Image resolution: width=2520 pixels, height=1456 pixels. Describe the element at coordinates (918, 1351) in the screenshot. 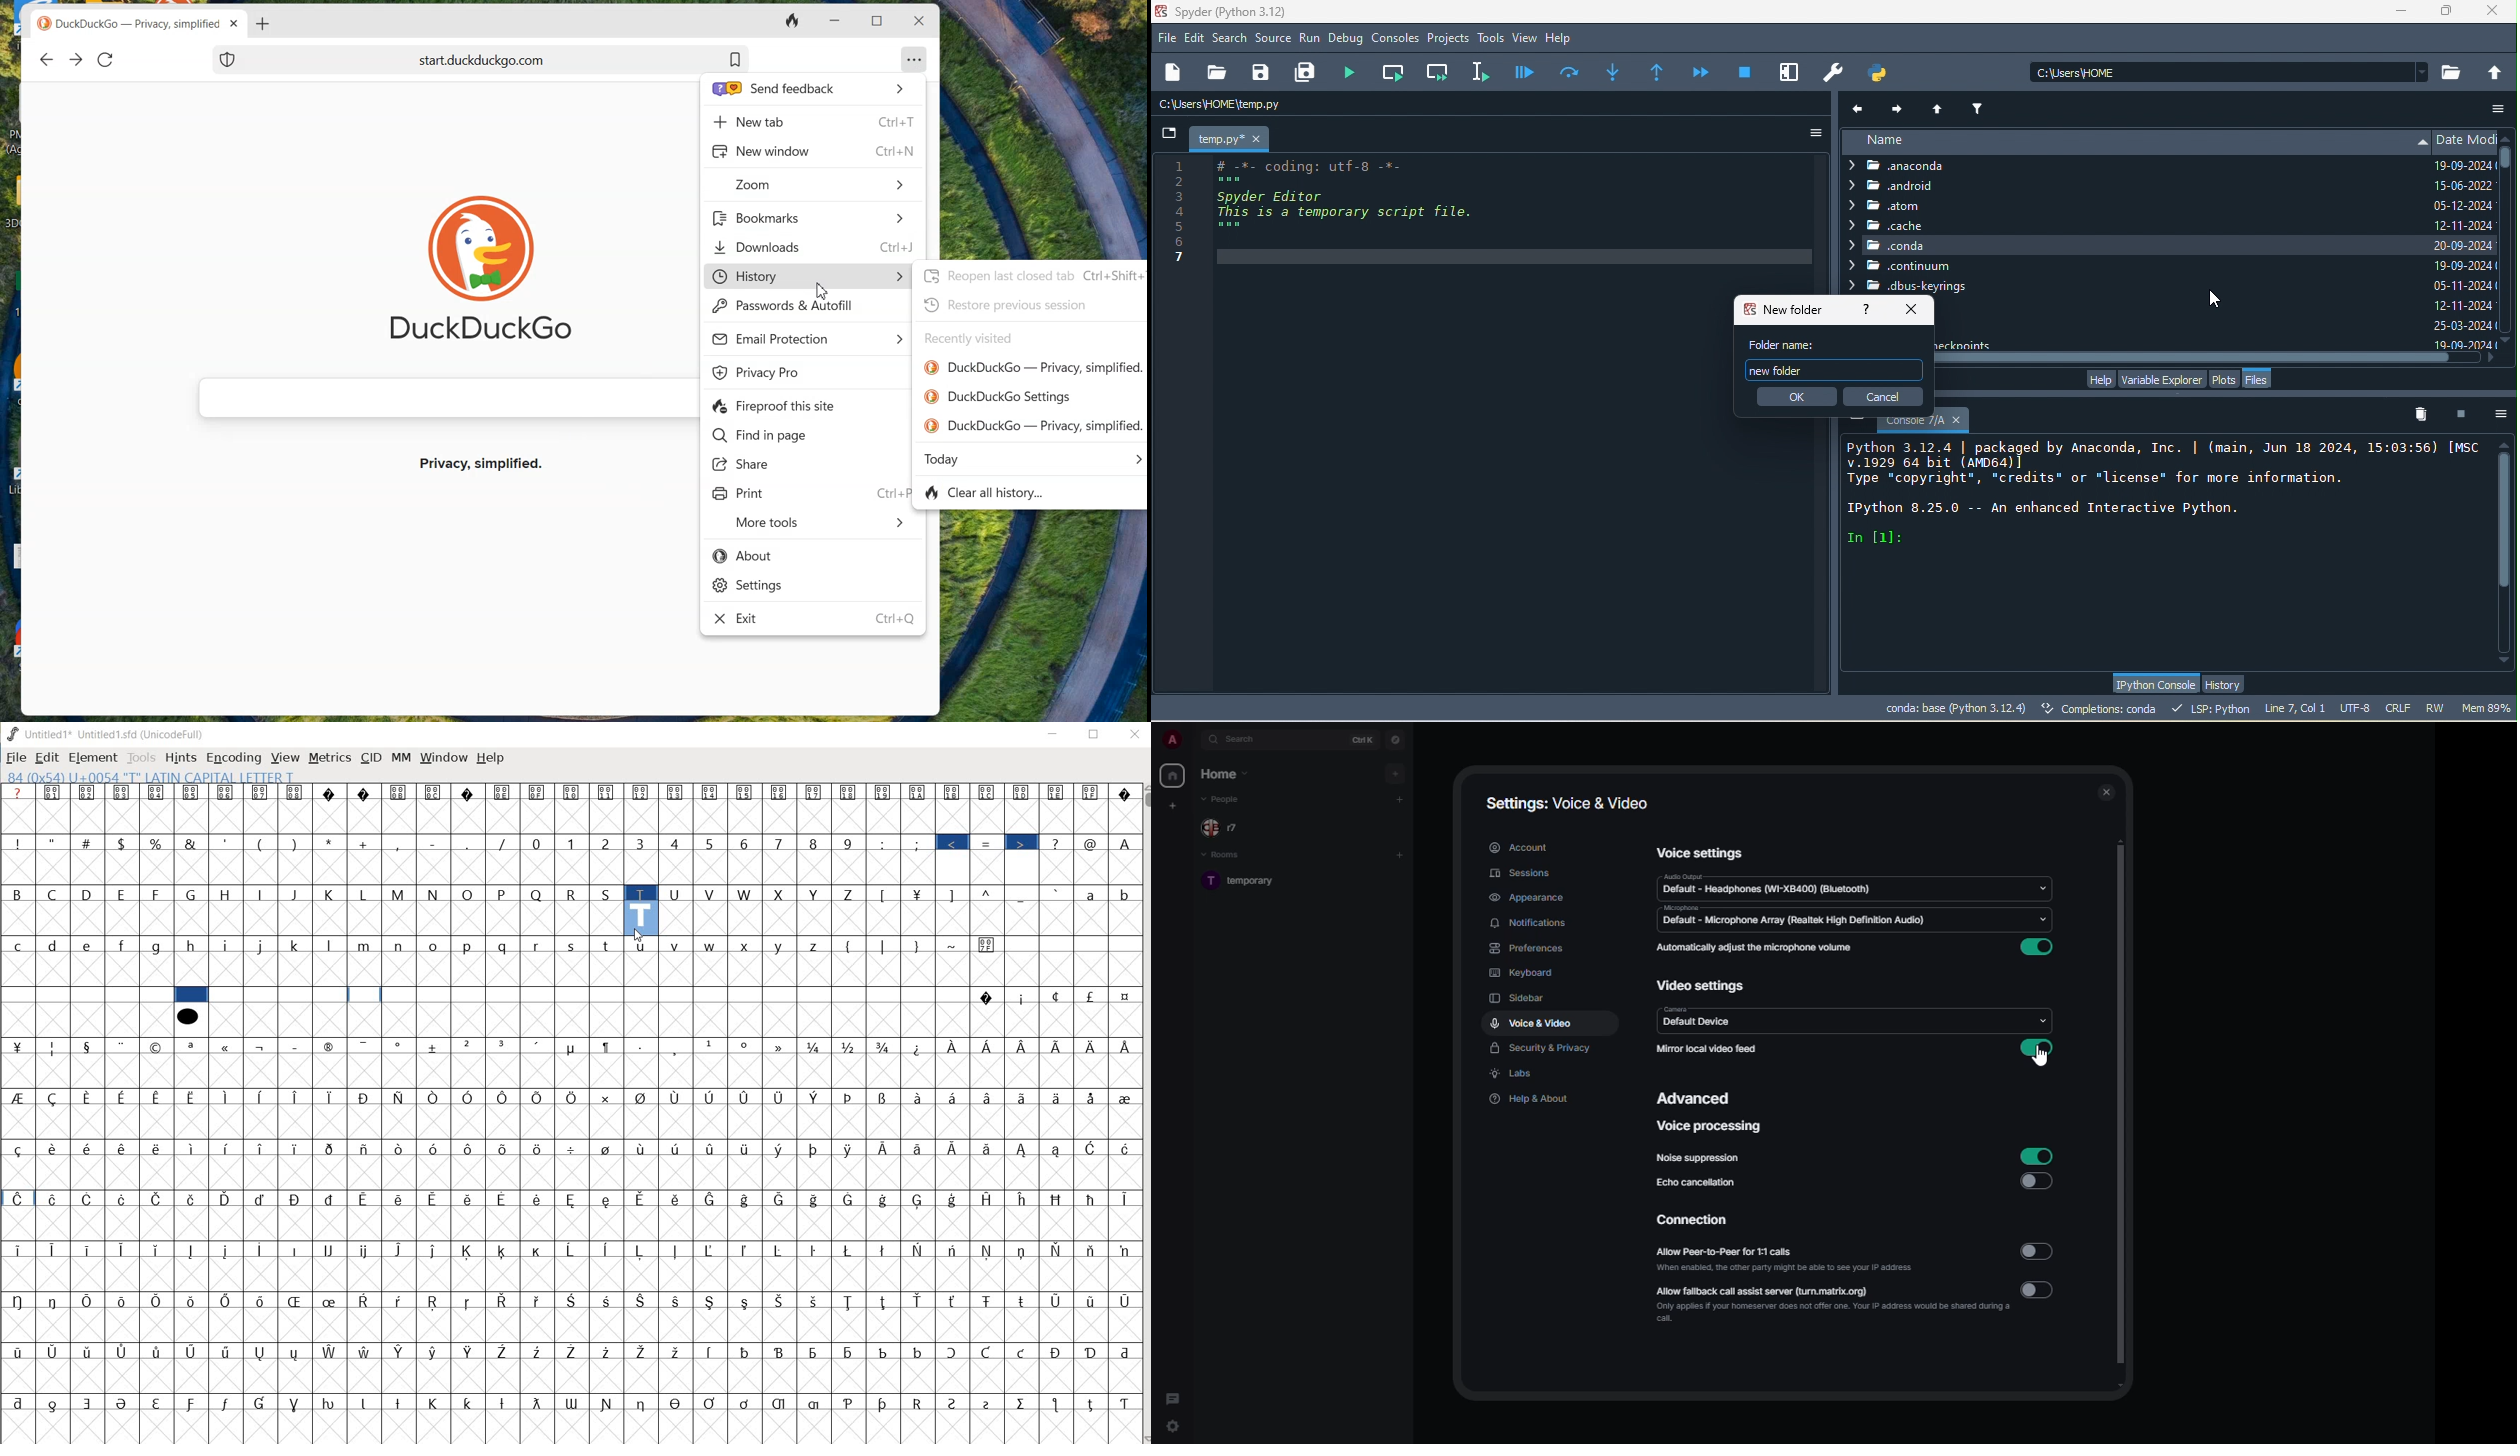

I see `Symbol` at that location.